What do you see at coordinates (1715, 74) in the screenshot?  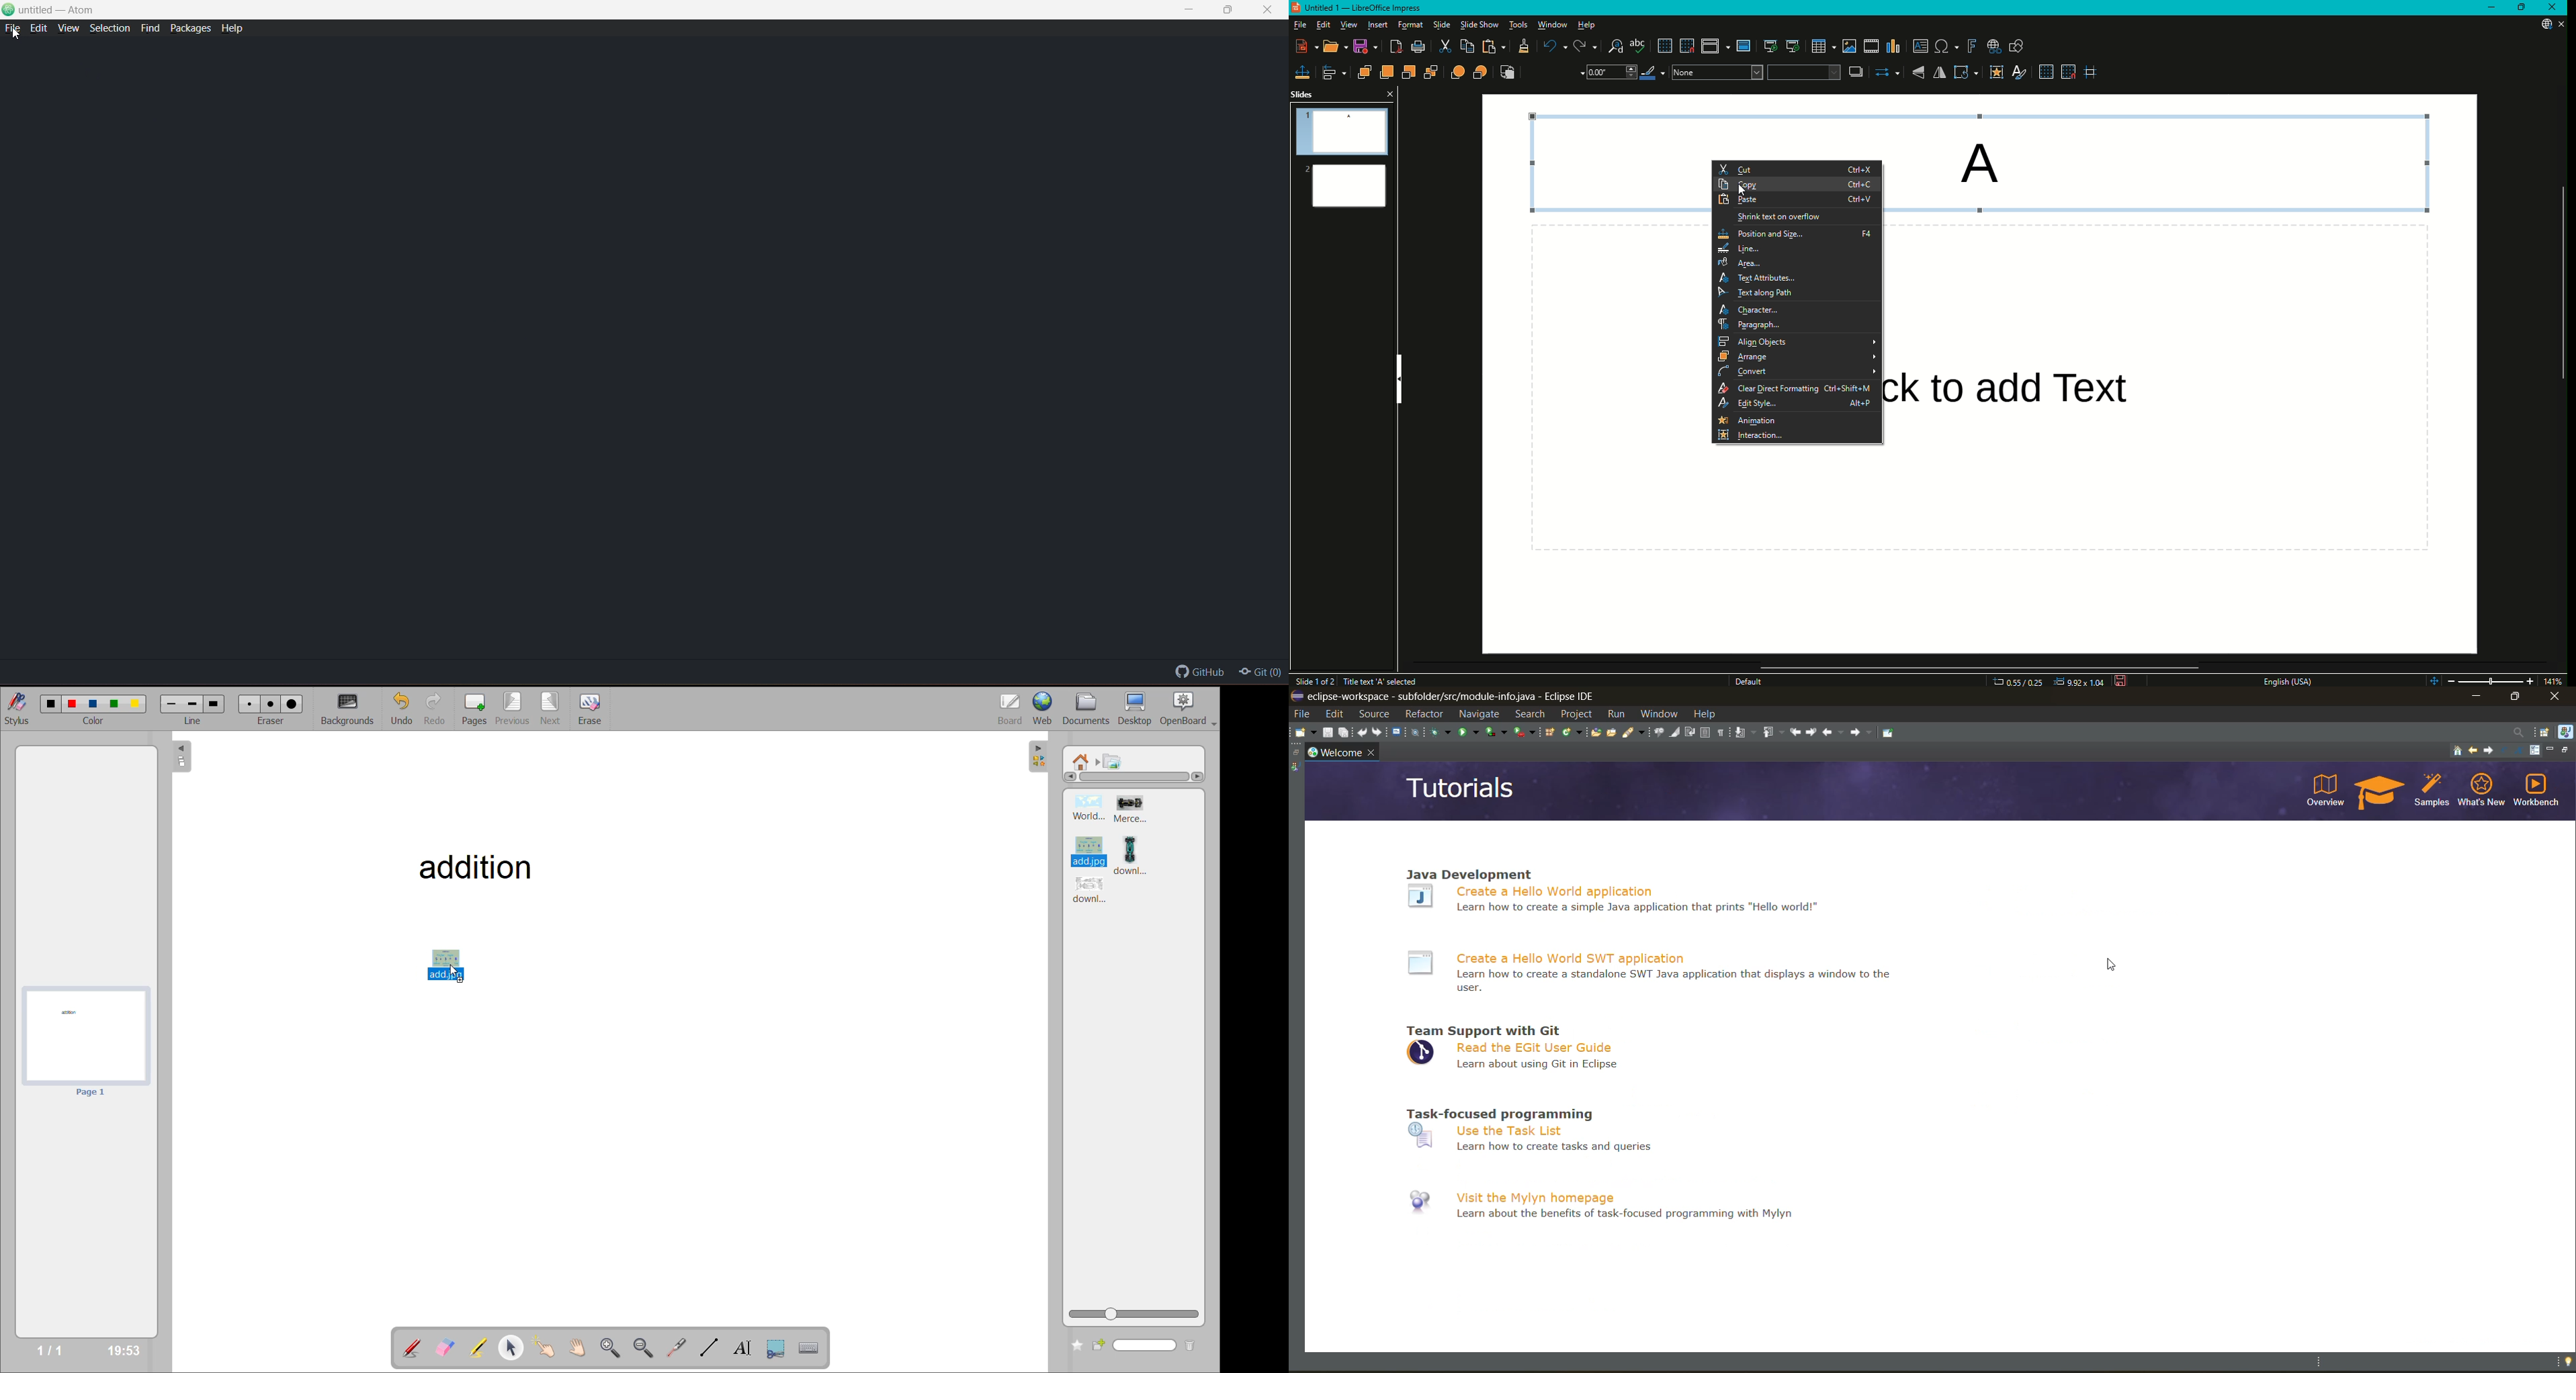 I see `Color Drop Down` at bounding box center [1715, 74].